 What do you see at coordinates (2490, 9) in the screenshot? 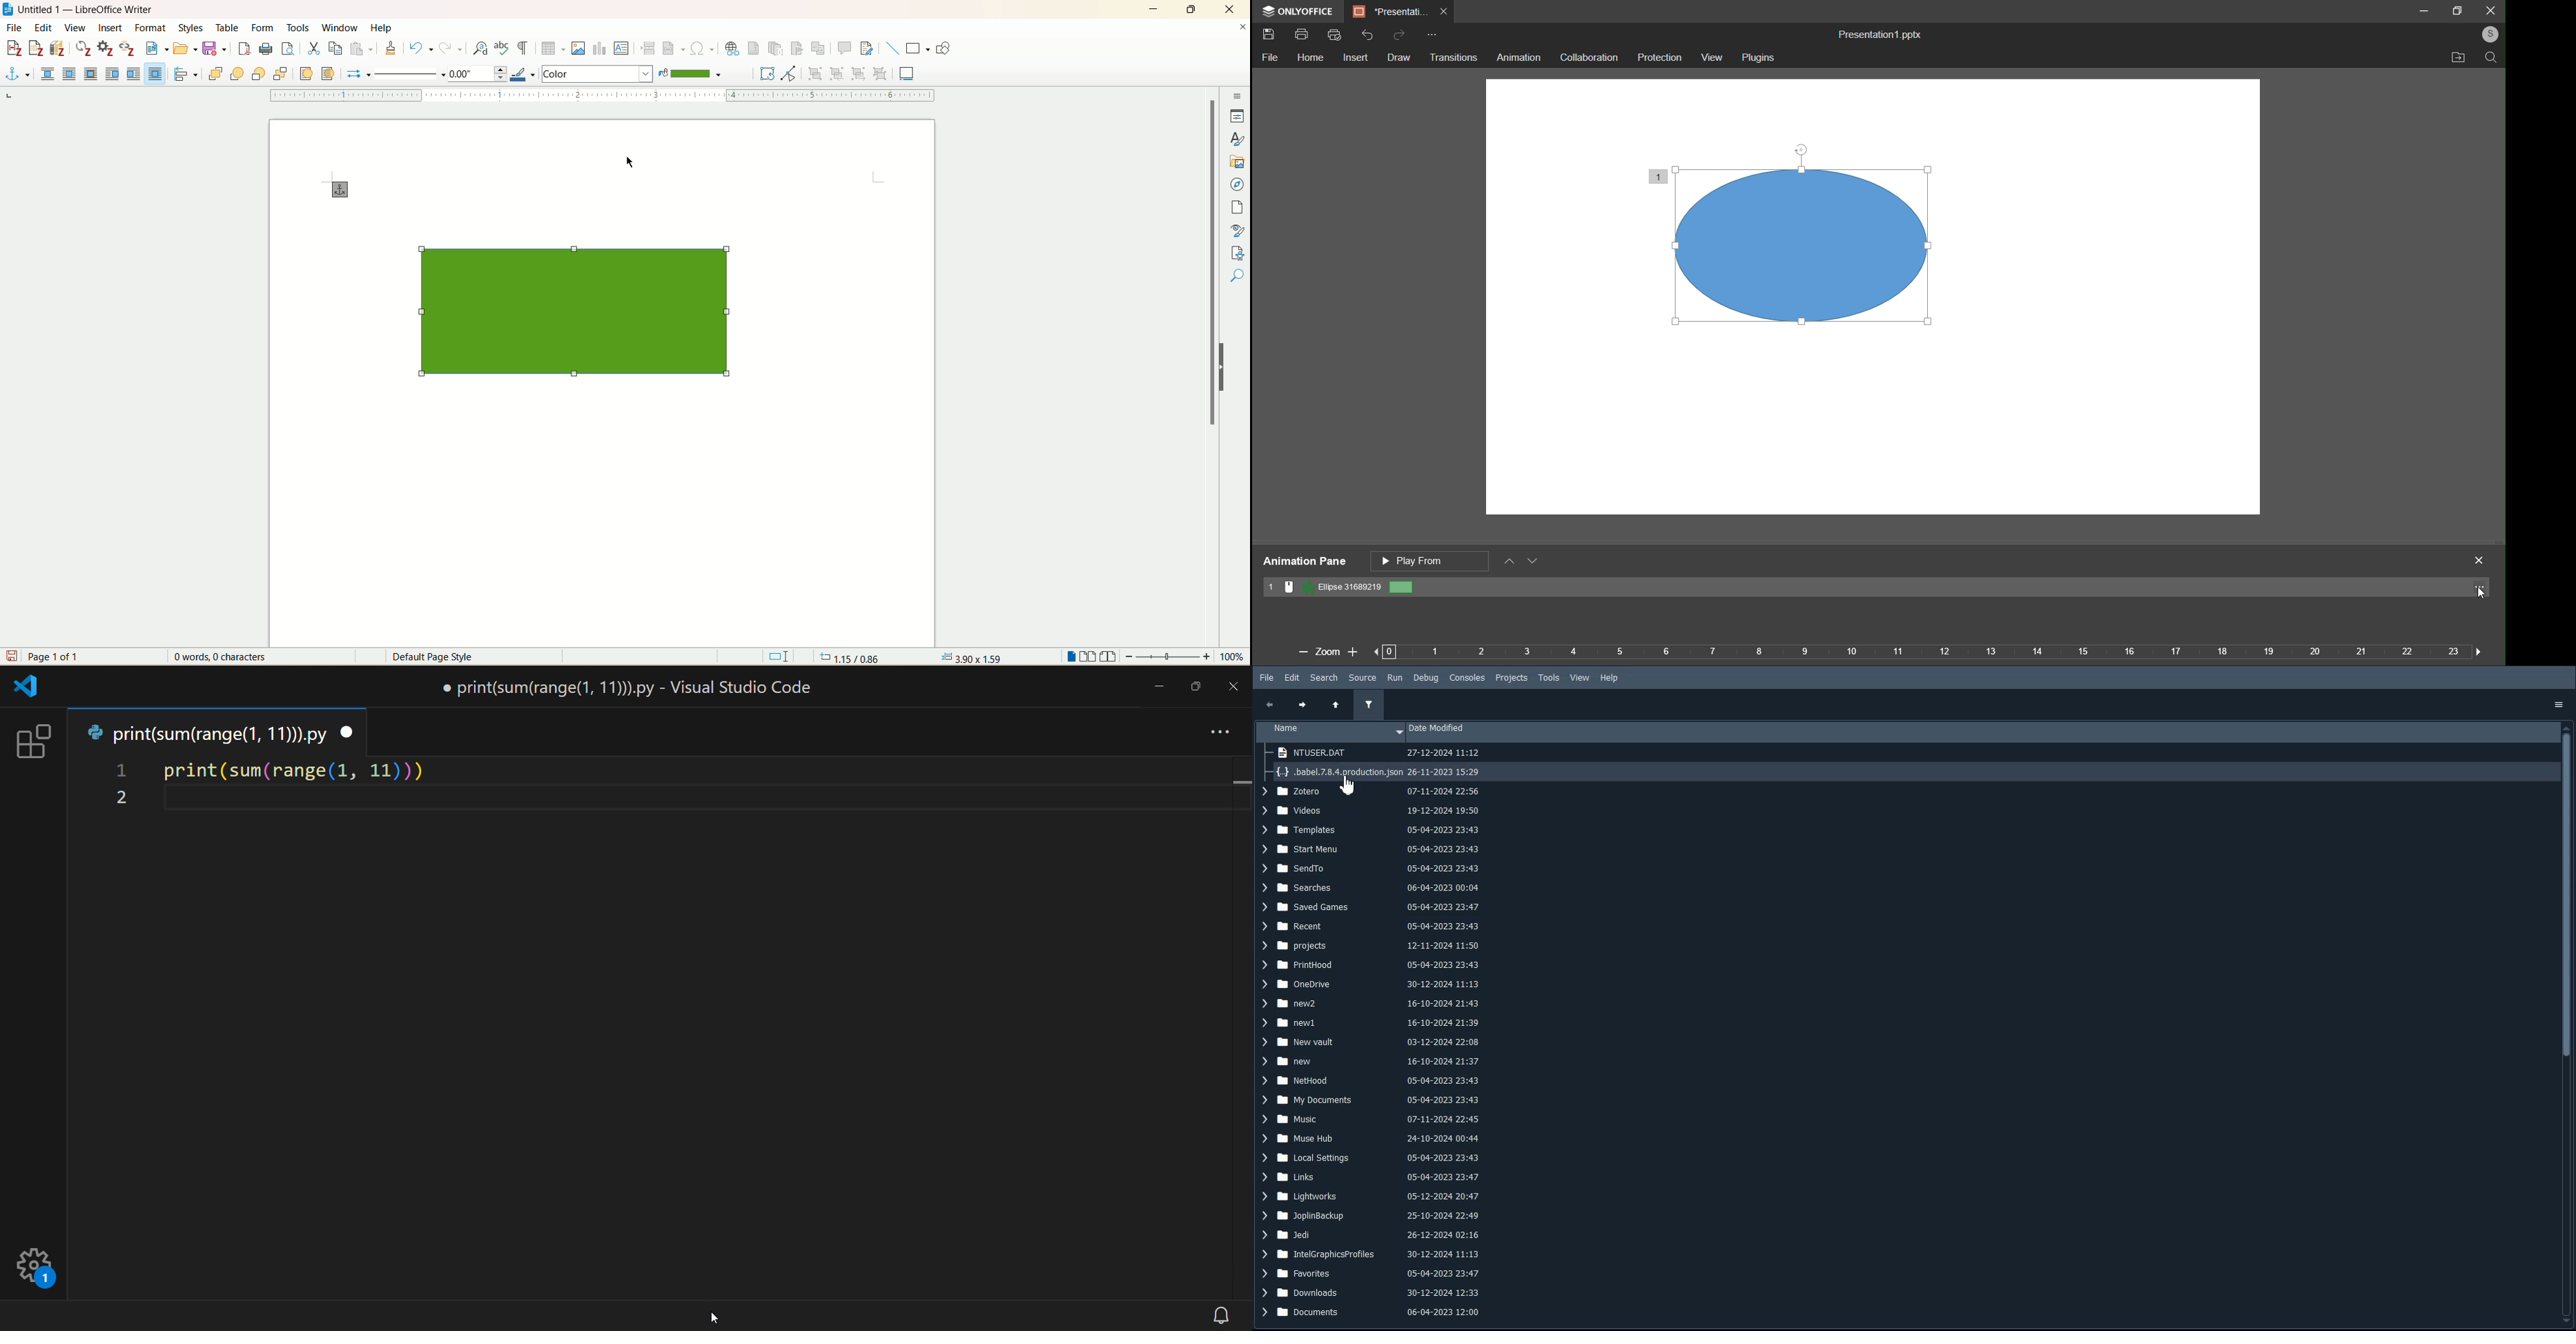
I see `close` at bounding box center [2490, 9].